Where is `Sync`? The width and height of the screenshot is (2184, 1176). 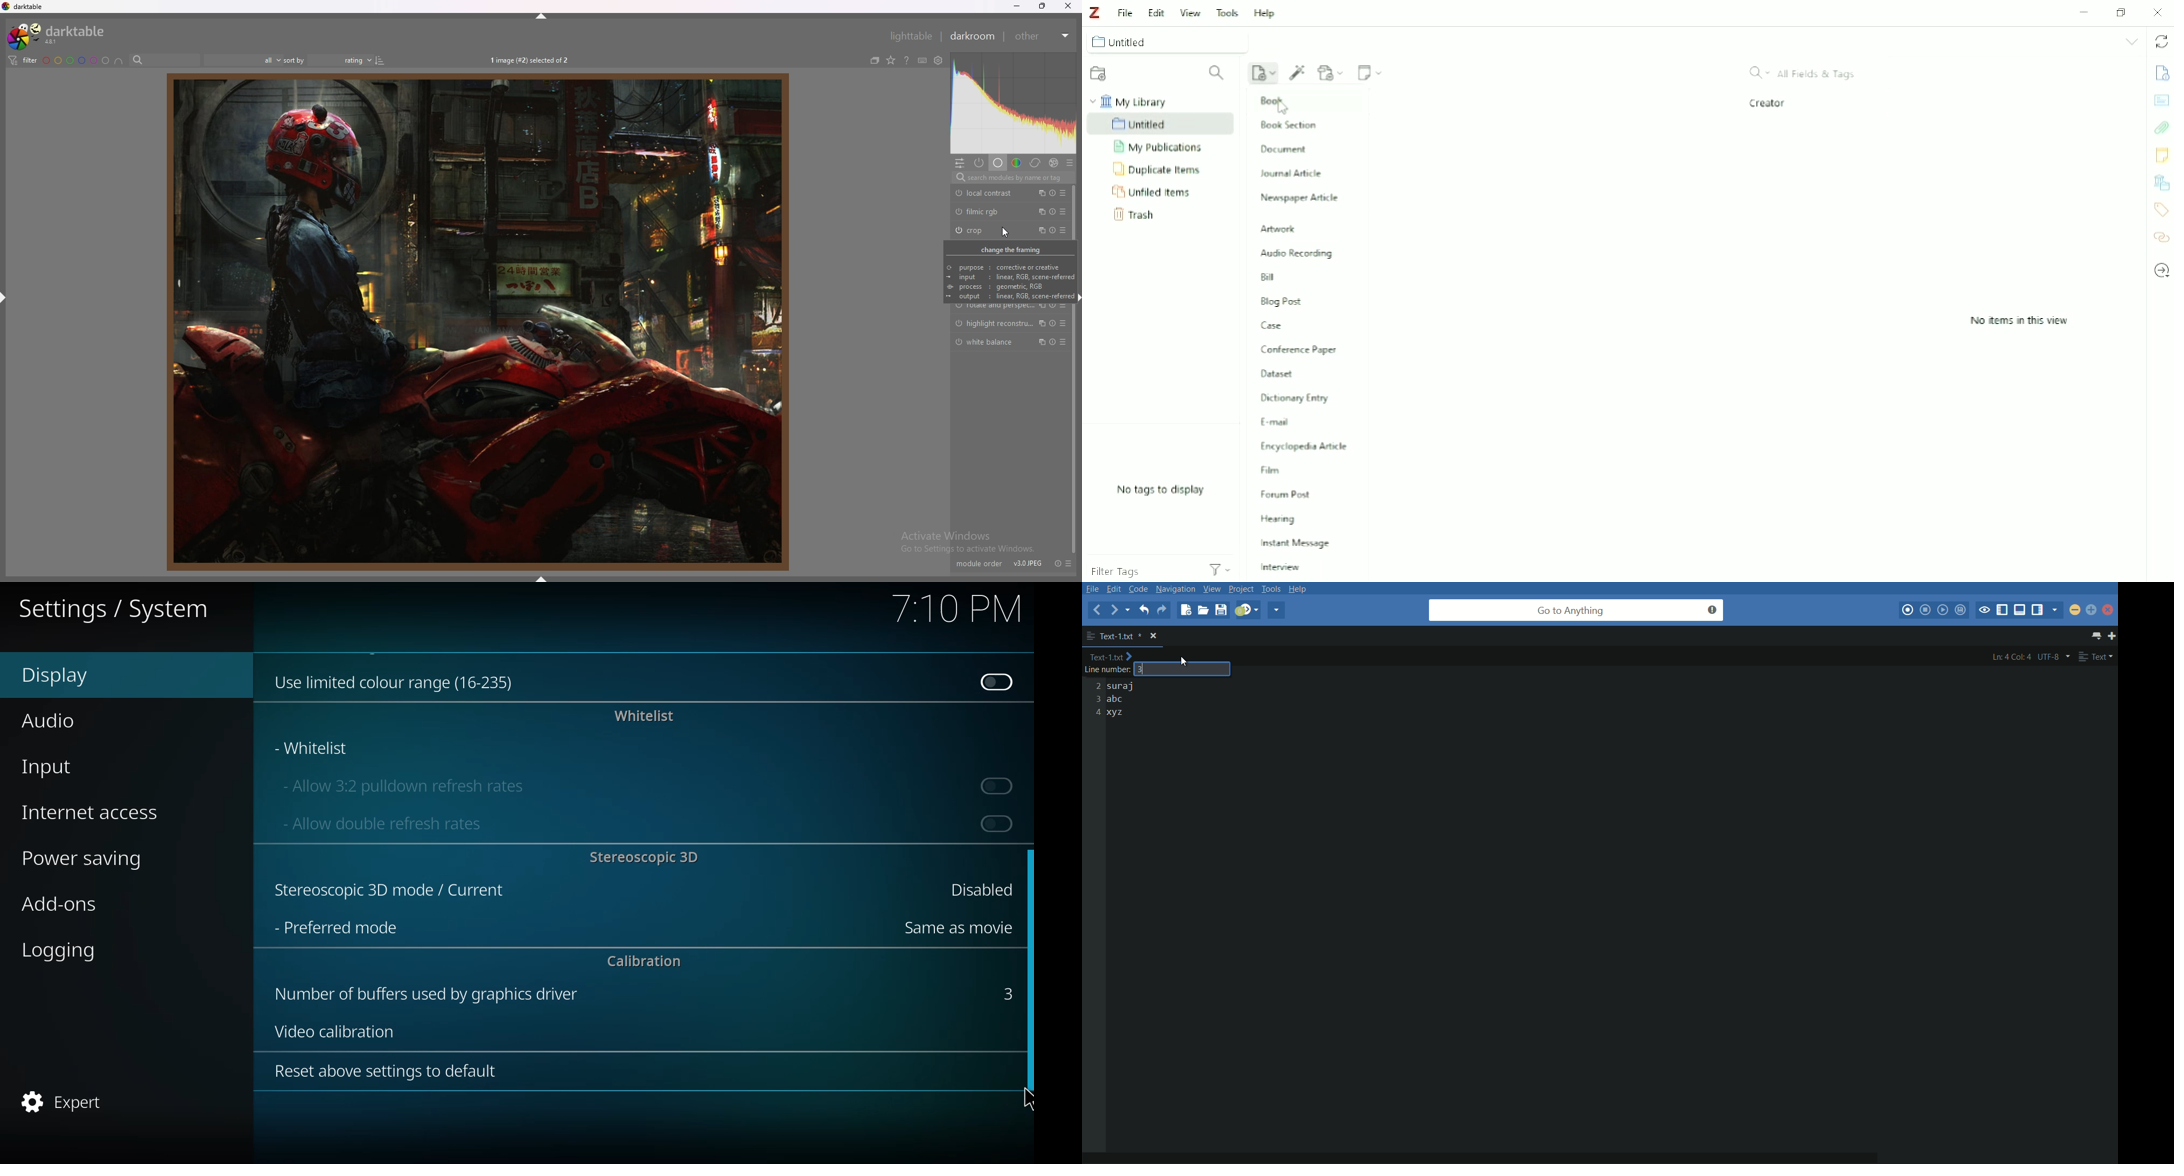
Sync is located at coordinates (2160, 41).